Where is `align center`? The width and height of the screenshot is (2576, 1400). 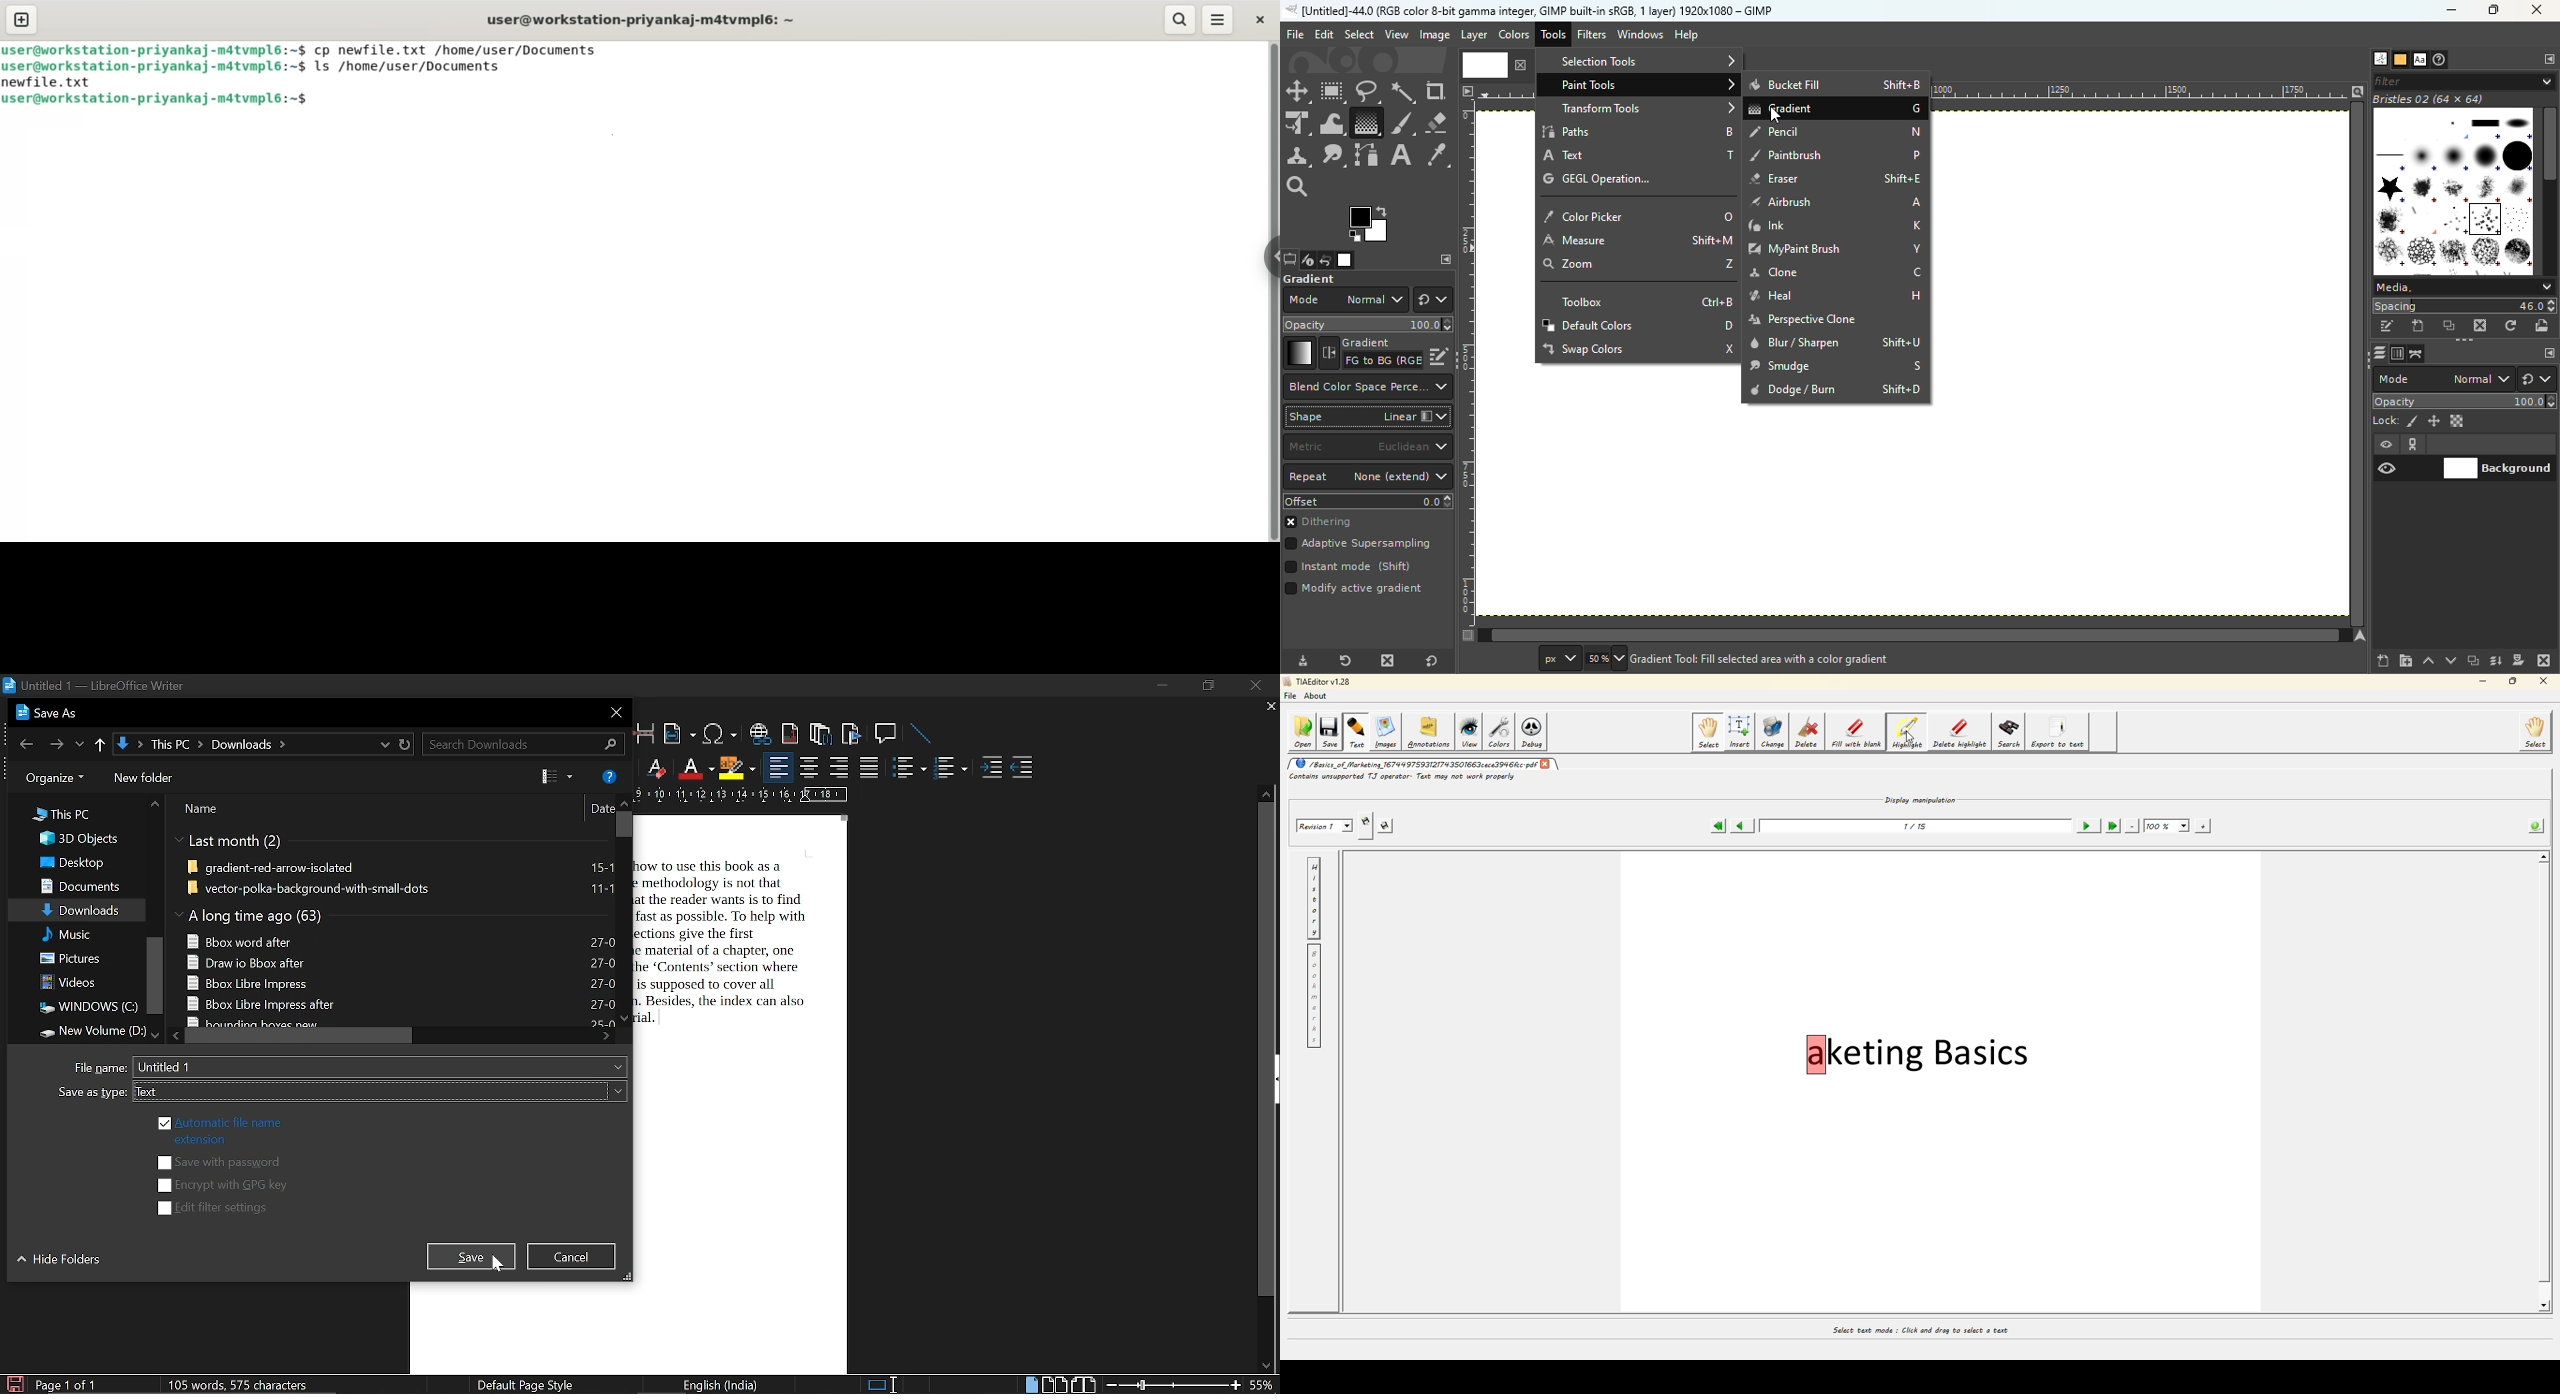
align center is located at coordinates (809, 768).